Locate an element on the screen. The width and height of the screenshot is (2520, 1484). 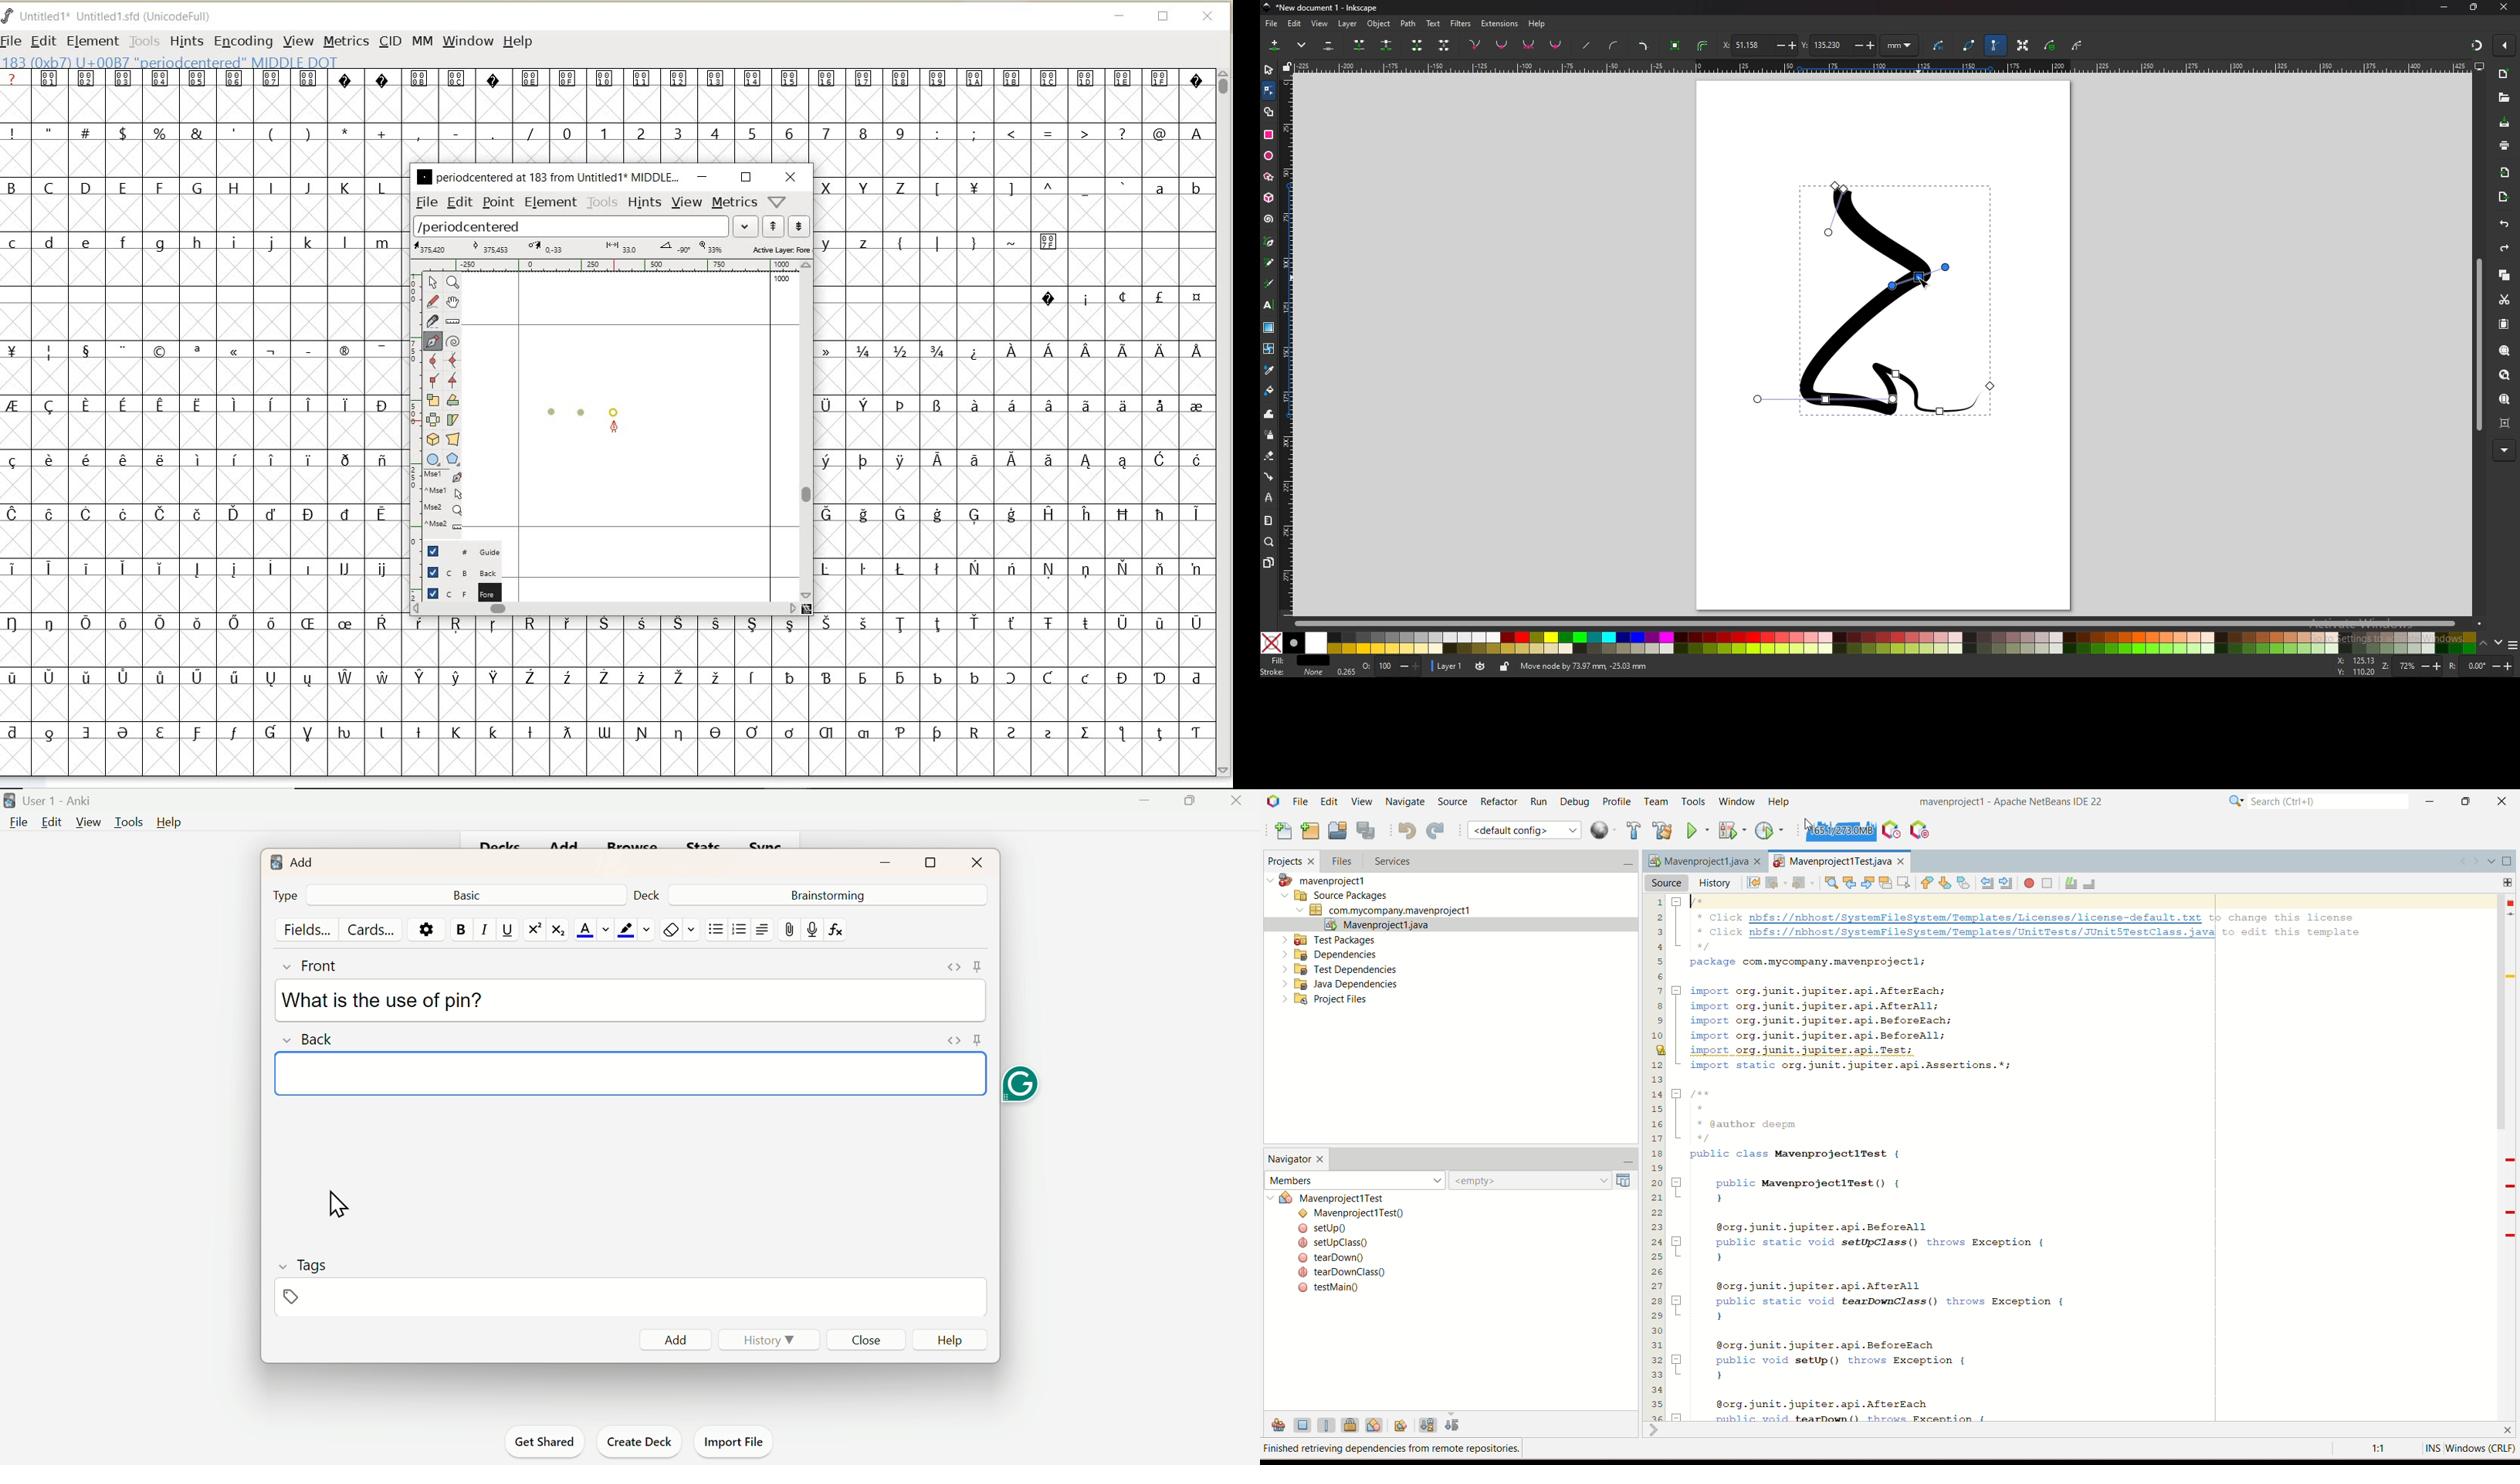
foreground is located at coordinates (459, 591).